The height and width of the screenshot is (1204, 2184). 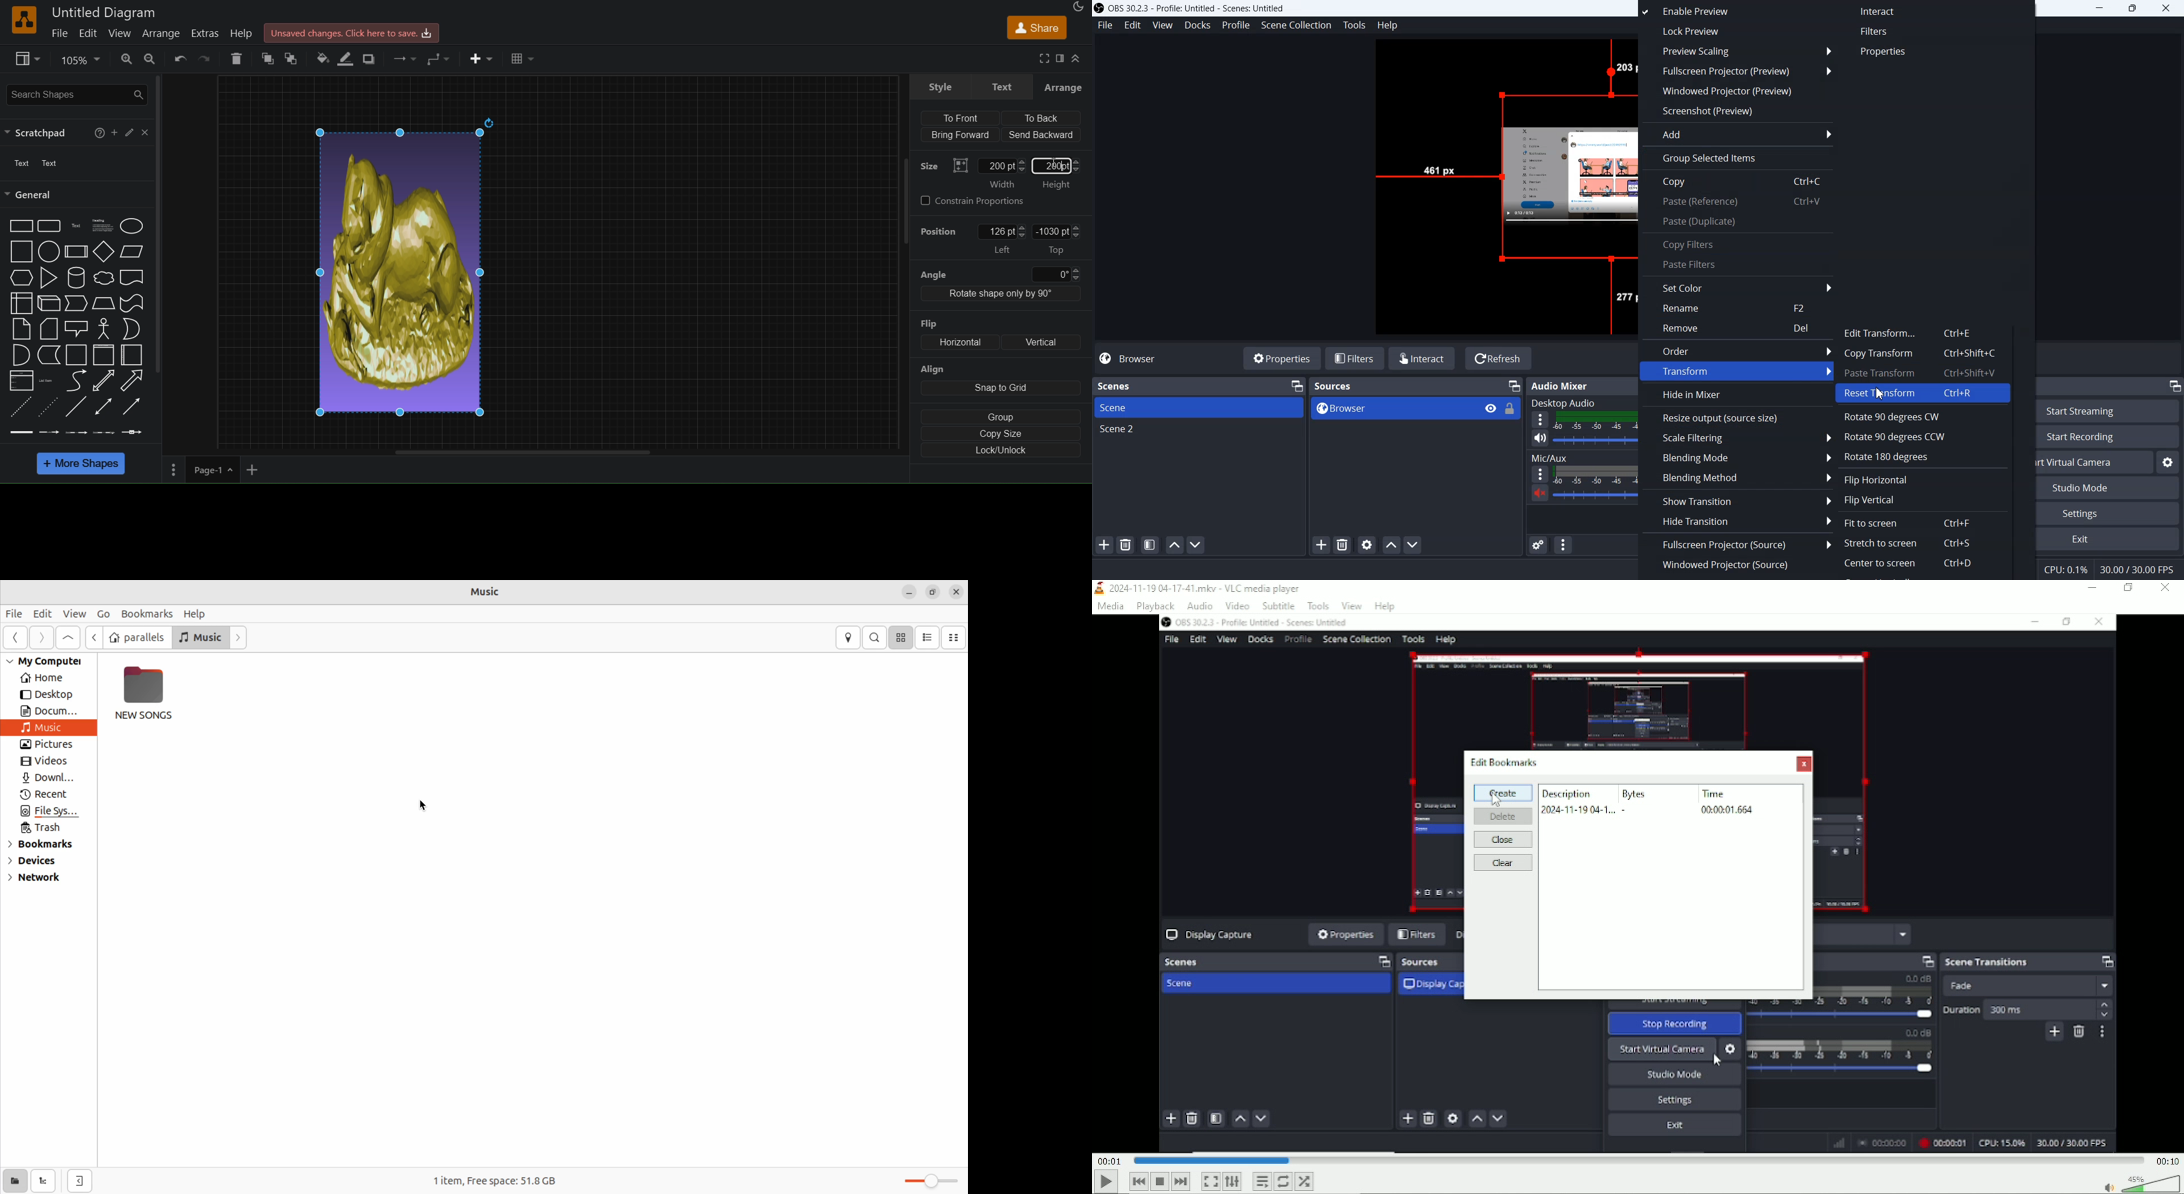 I want to click on Text, so click(x=1346, y=386).